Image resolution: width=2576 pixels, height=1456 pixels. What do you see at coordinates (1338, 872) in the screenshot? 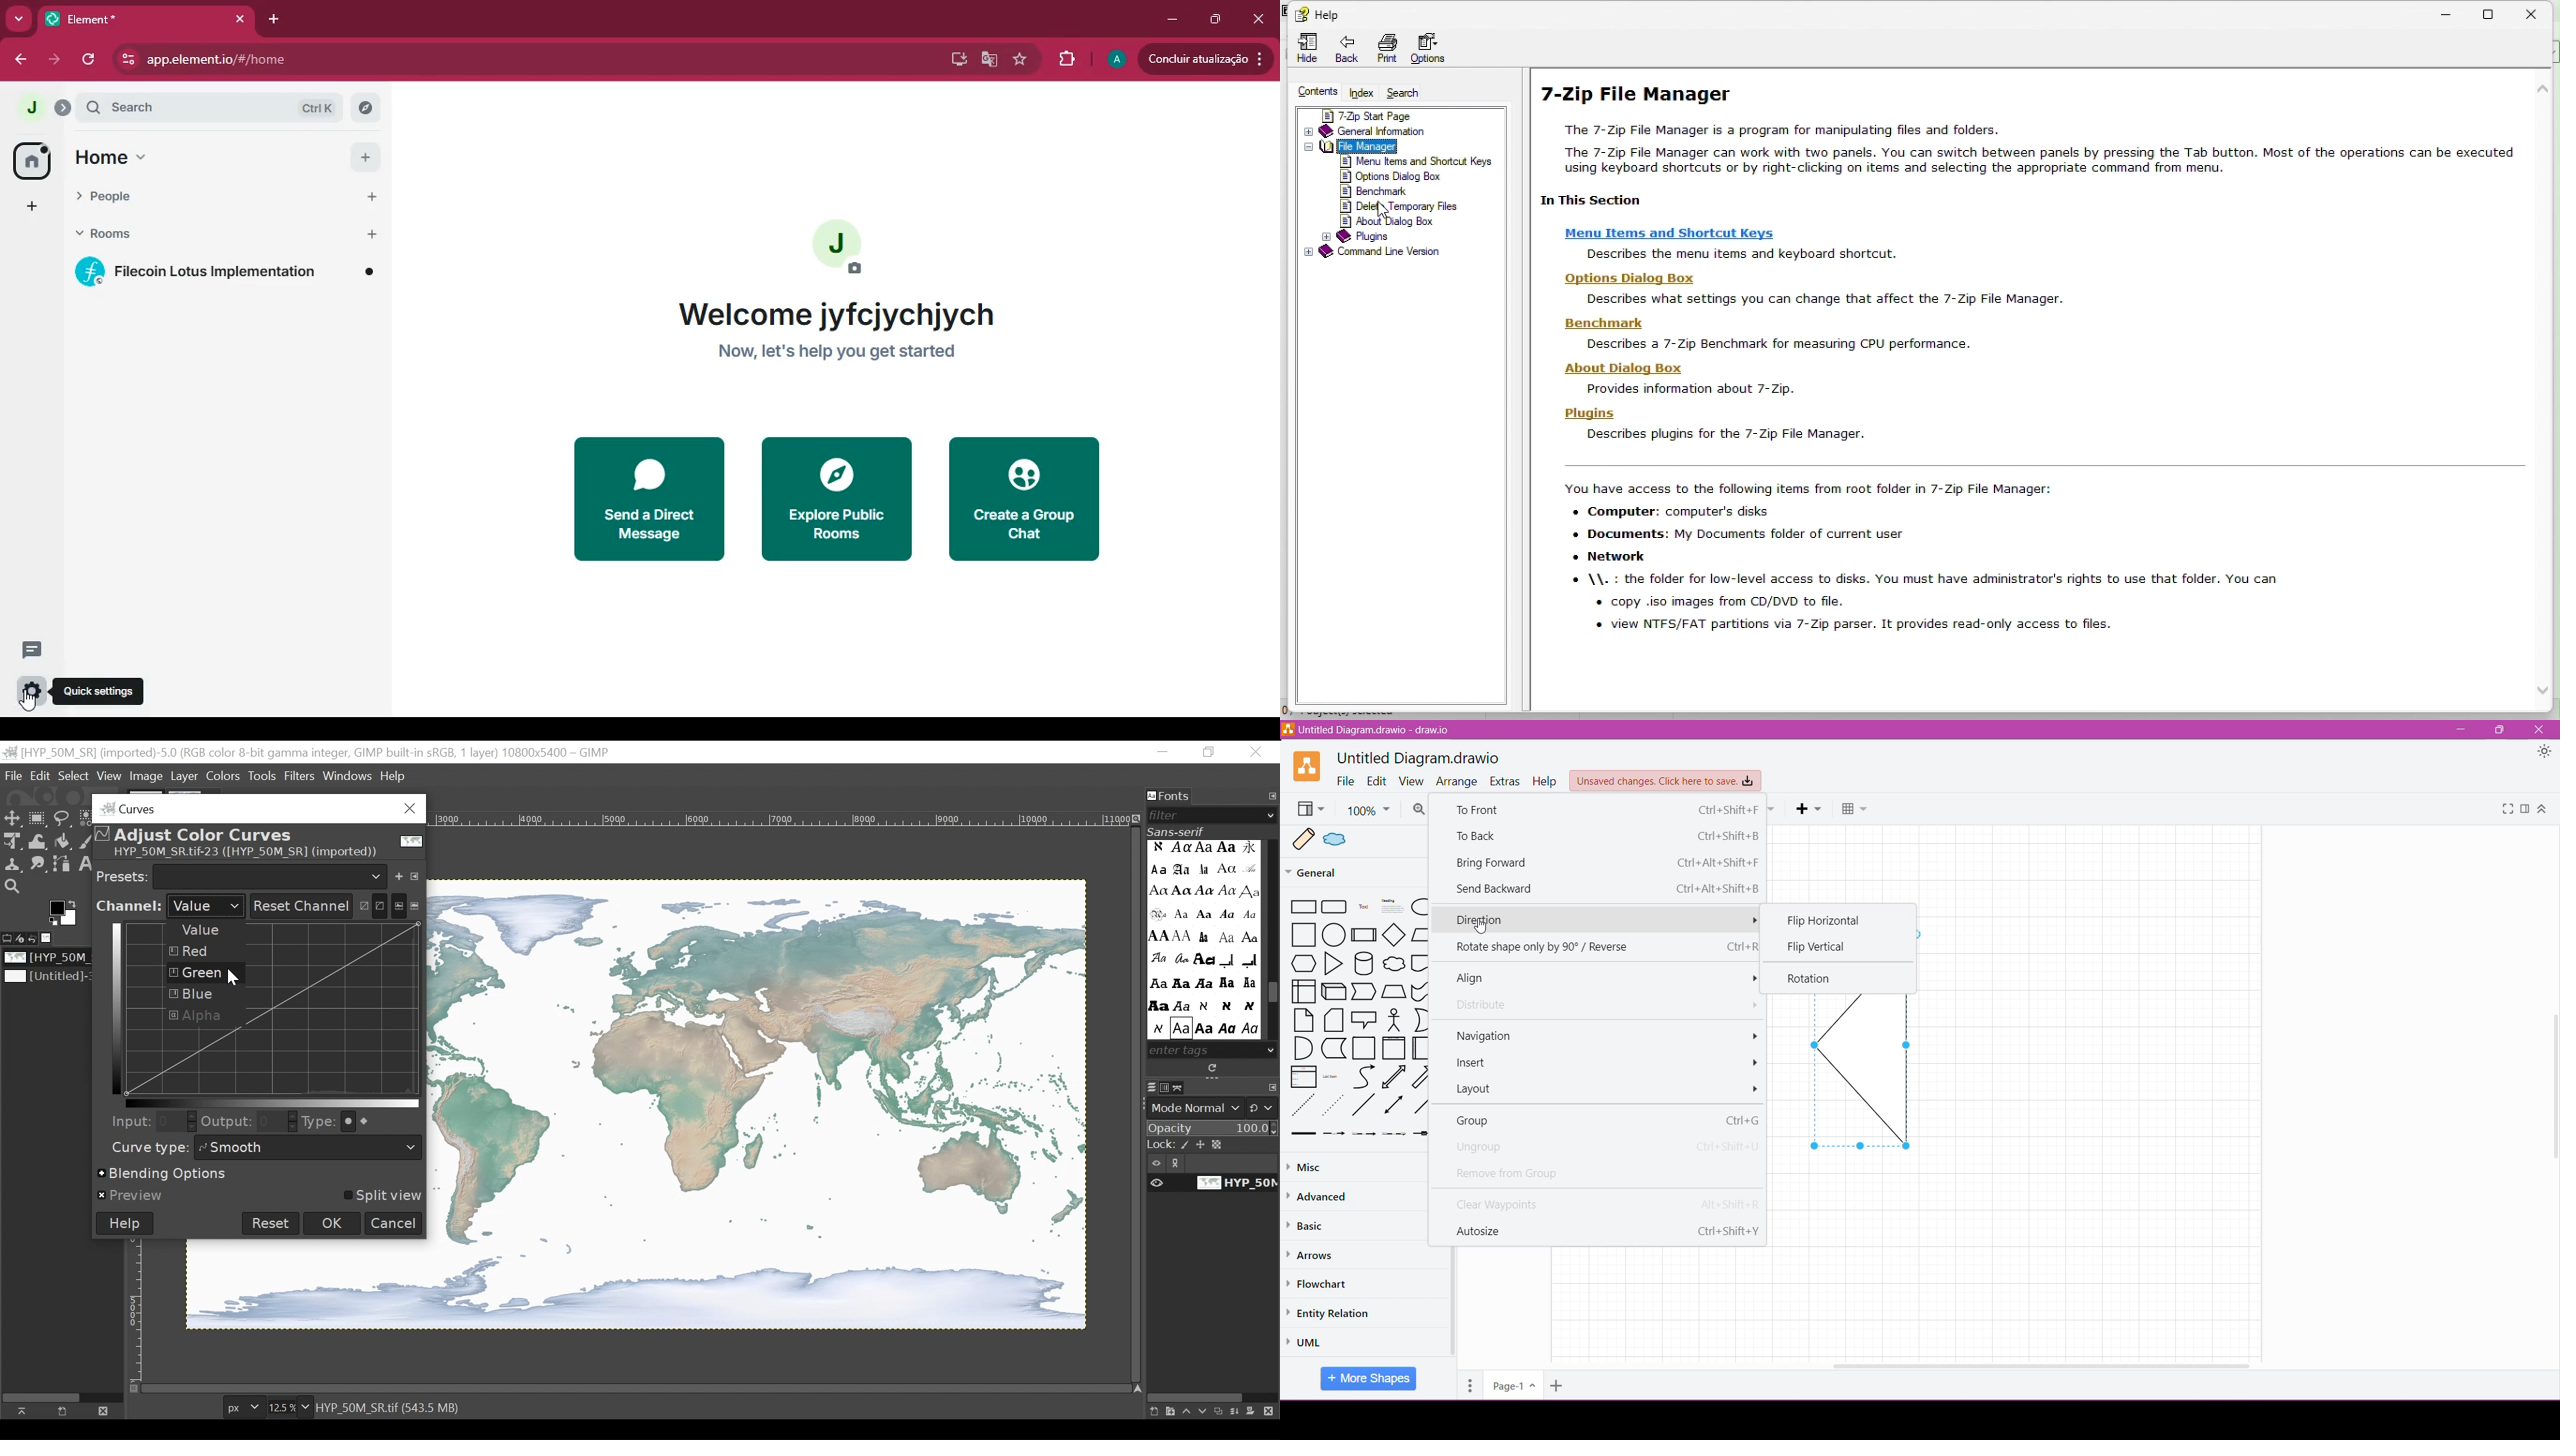
I see `General` at bounding box center [1338, 872].